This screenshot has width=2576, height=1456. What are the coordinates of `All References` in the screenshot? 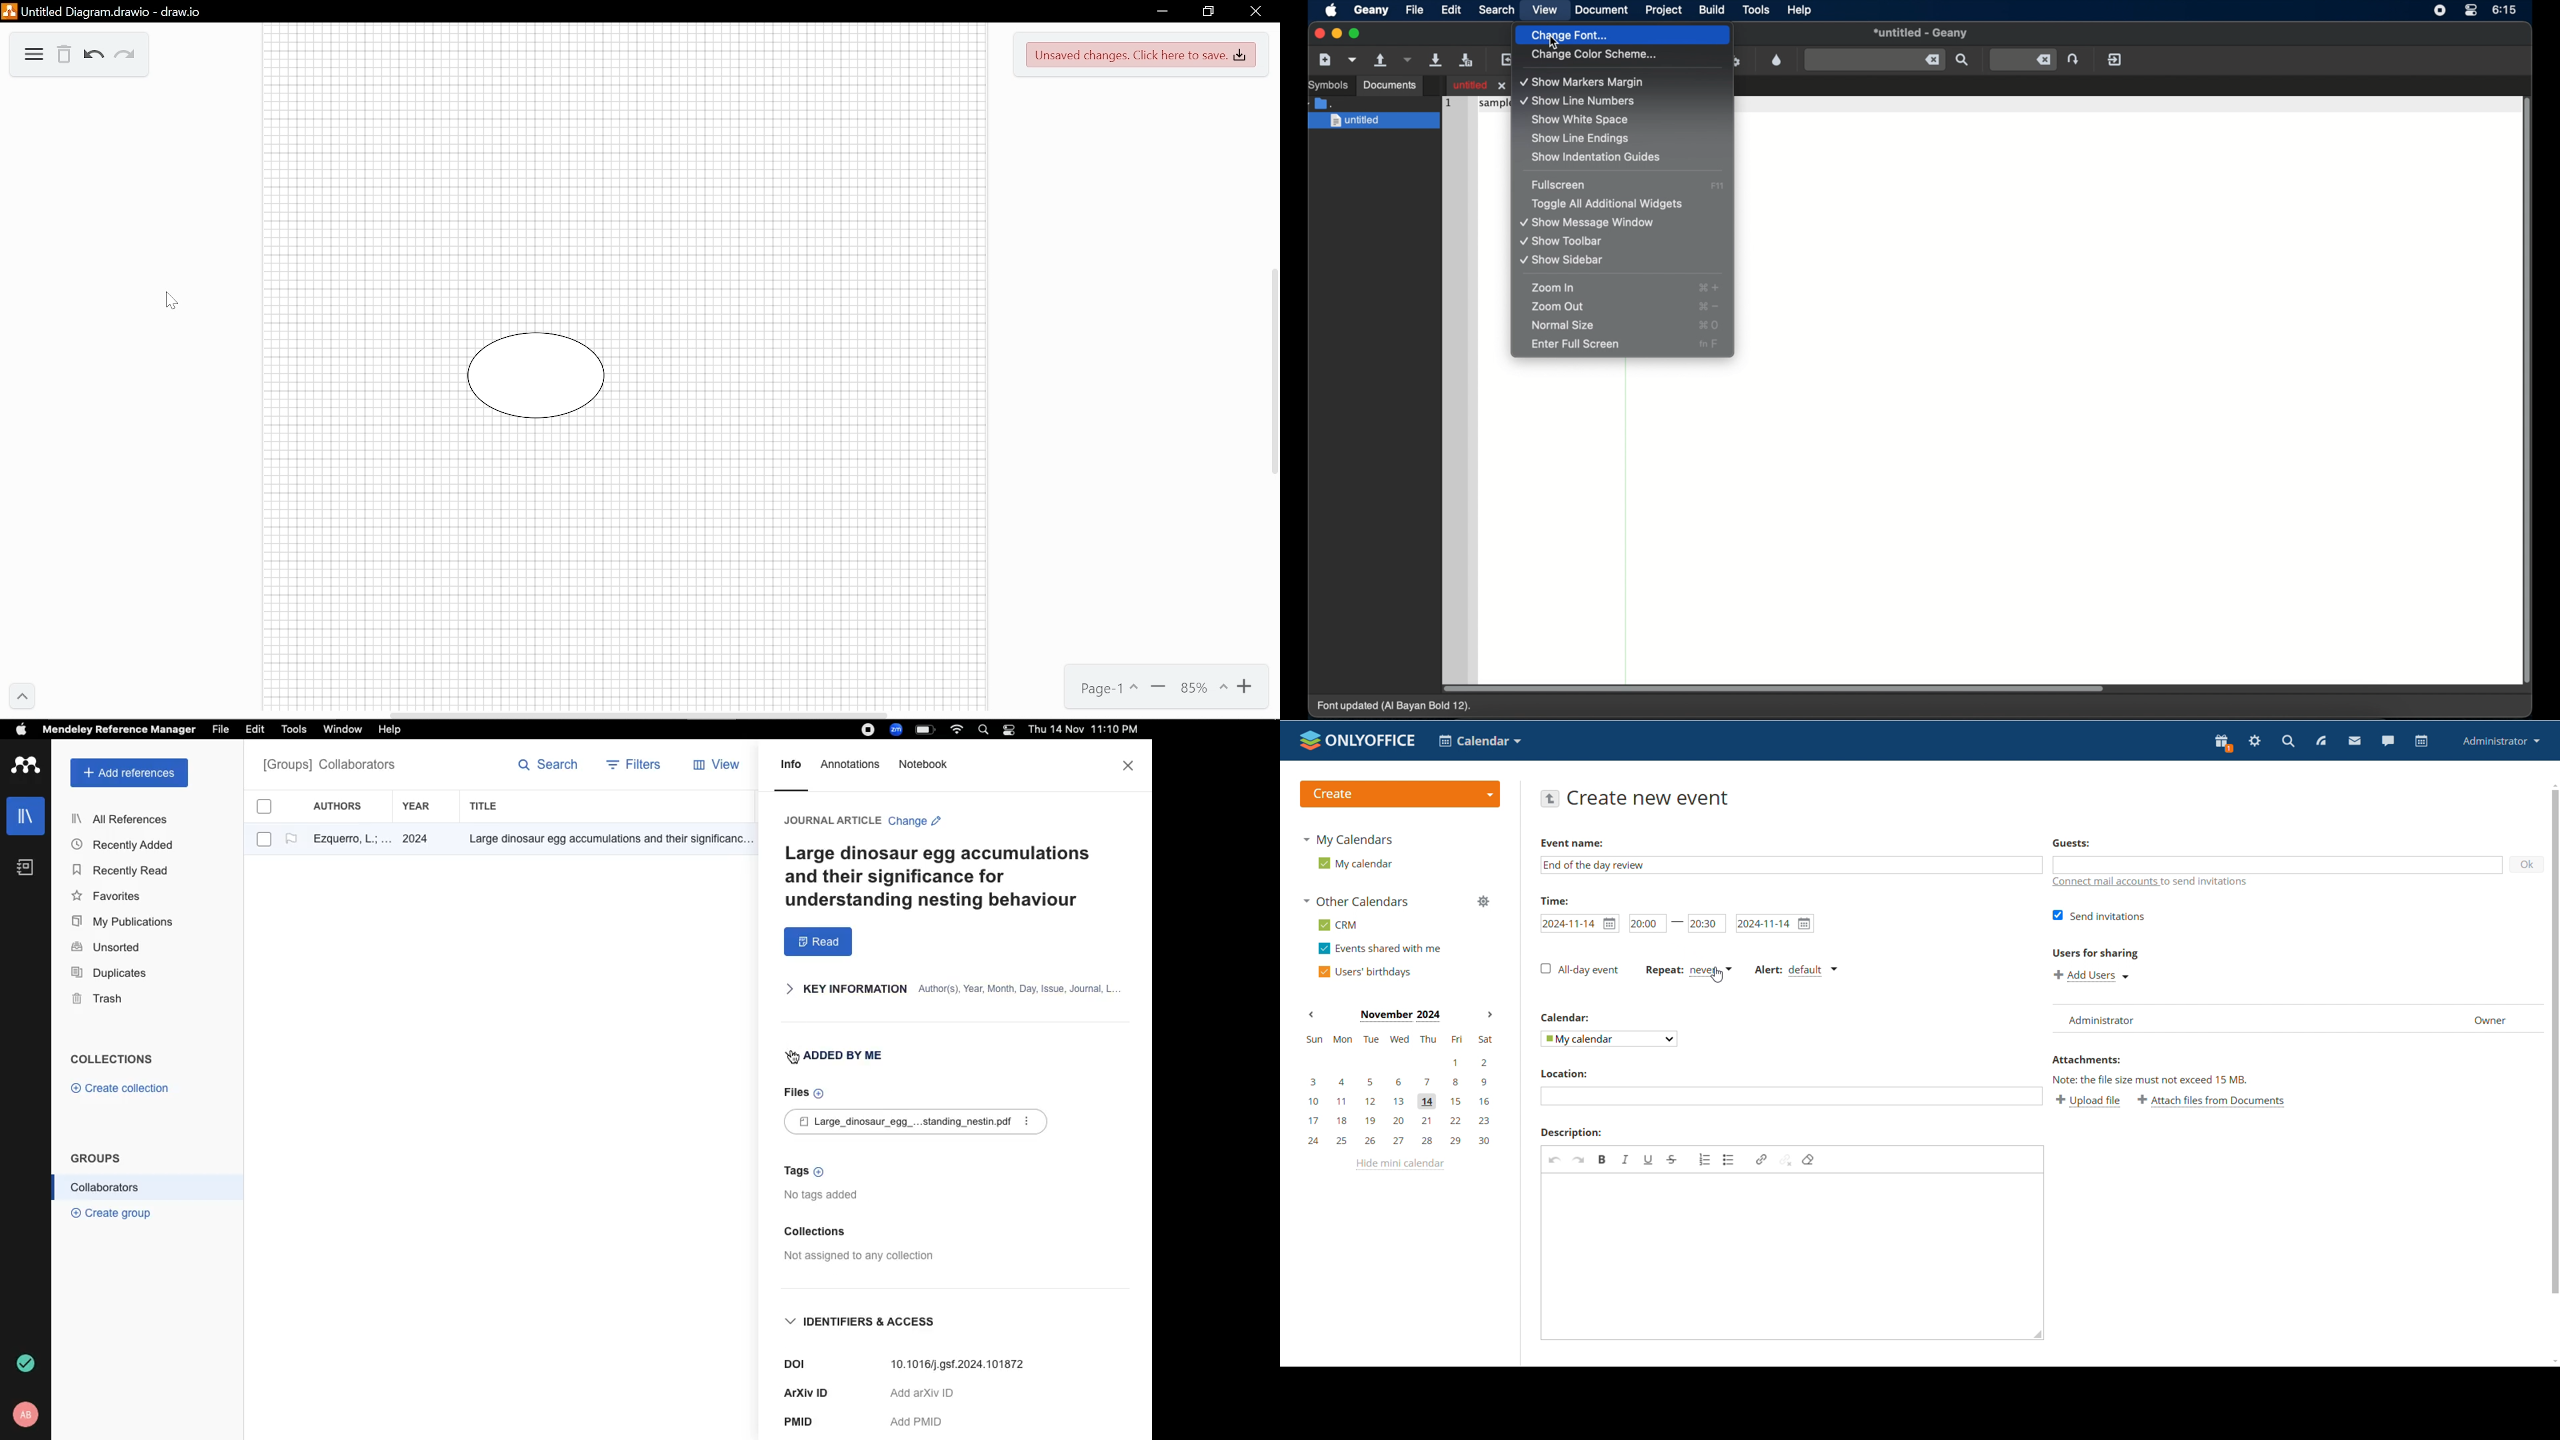 It's located at (122, 818).